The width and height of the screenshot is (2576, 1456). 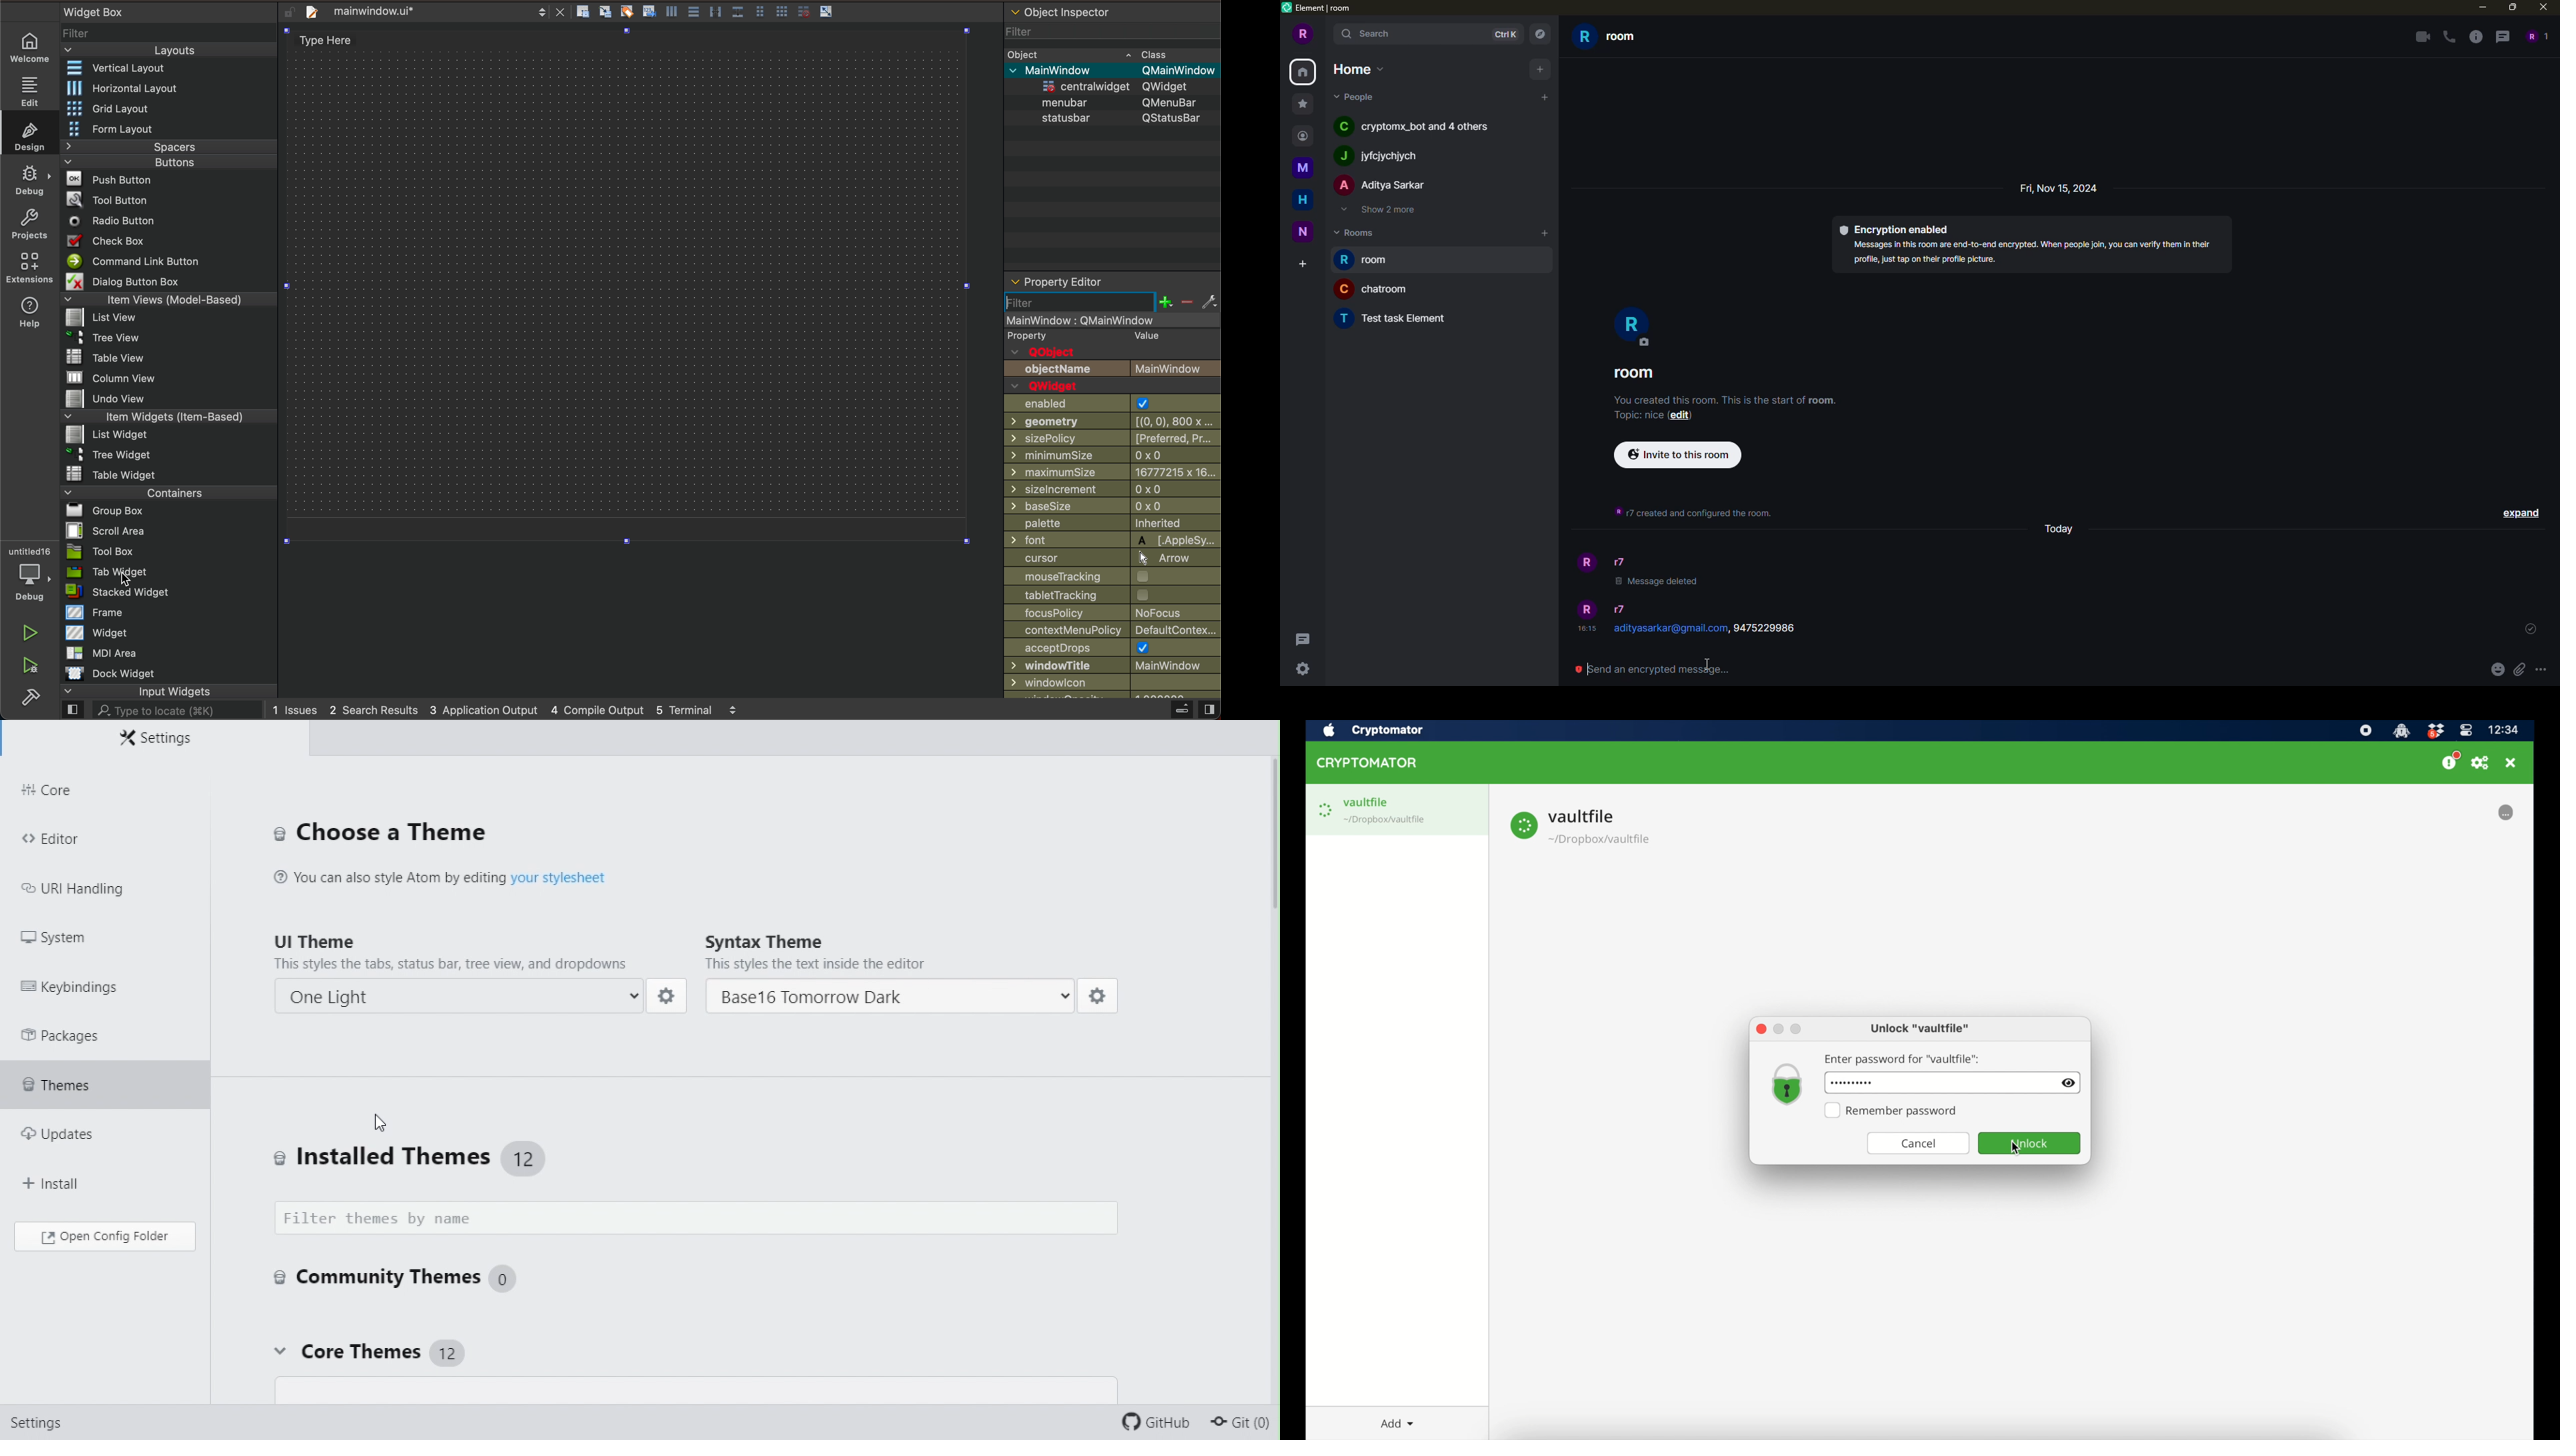 I want to click on themes, so click(x=98, y=1083).